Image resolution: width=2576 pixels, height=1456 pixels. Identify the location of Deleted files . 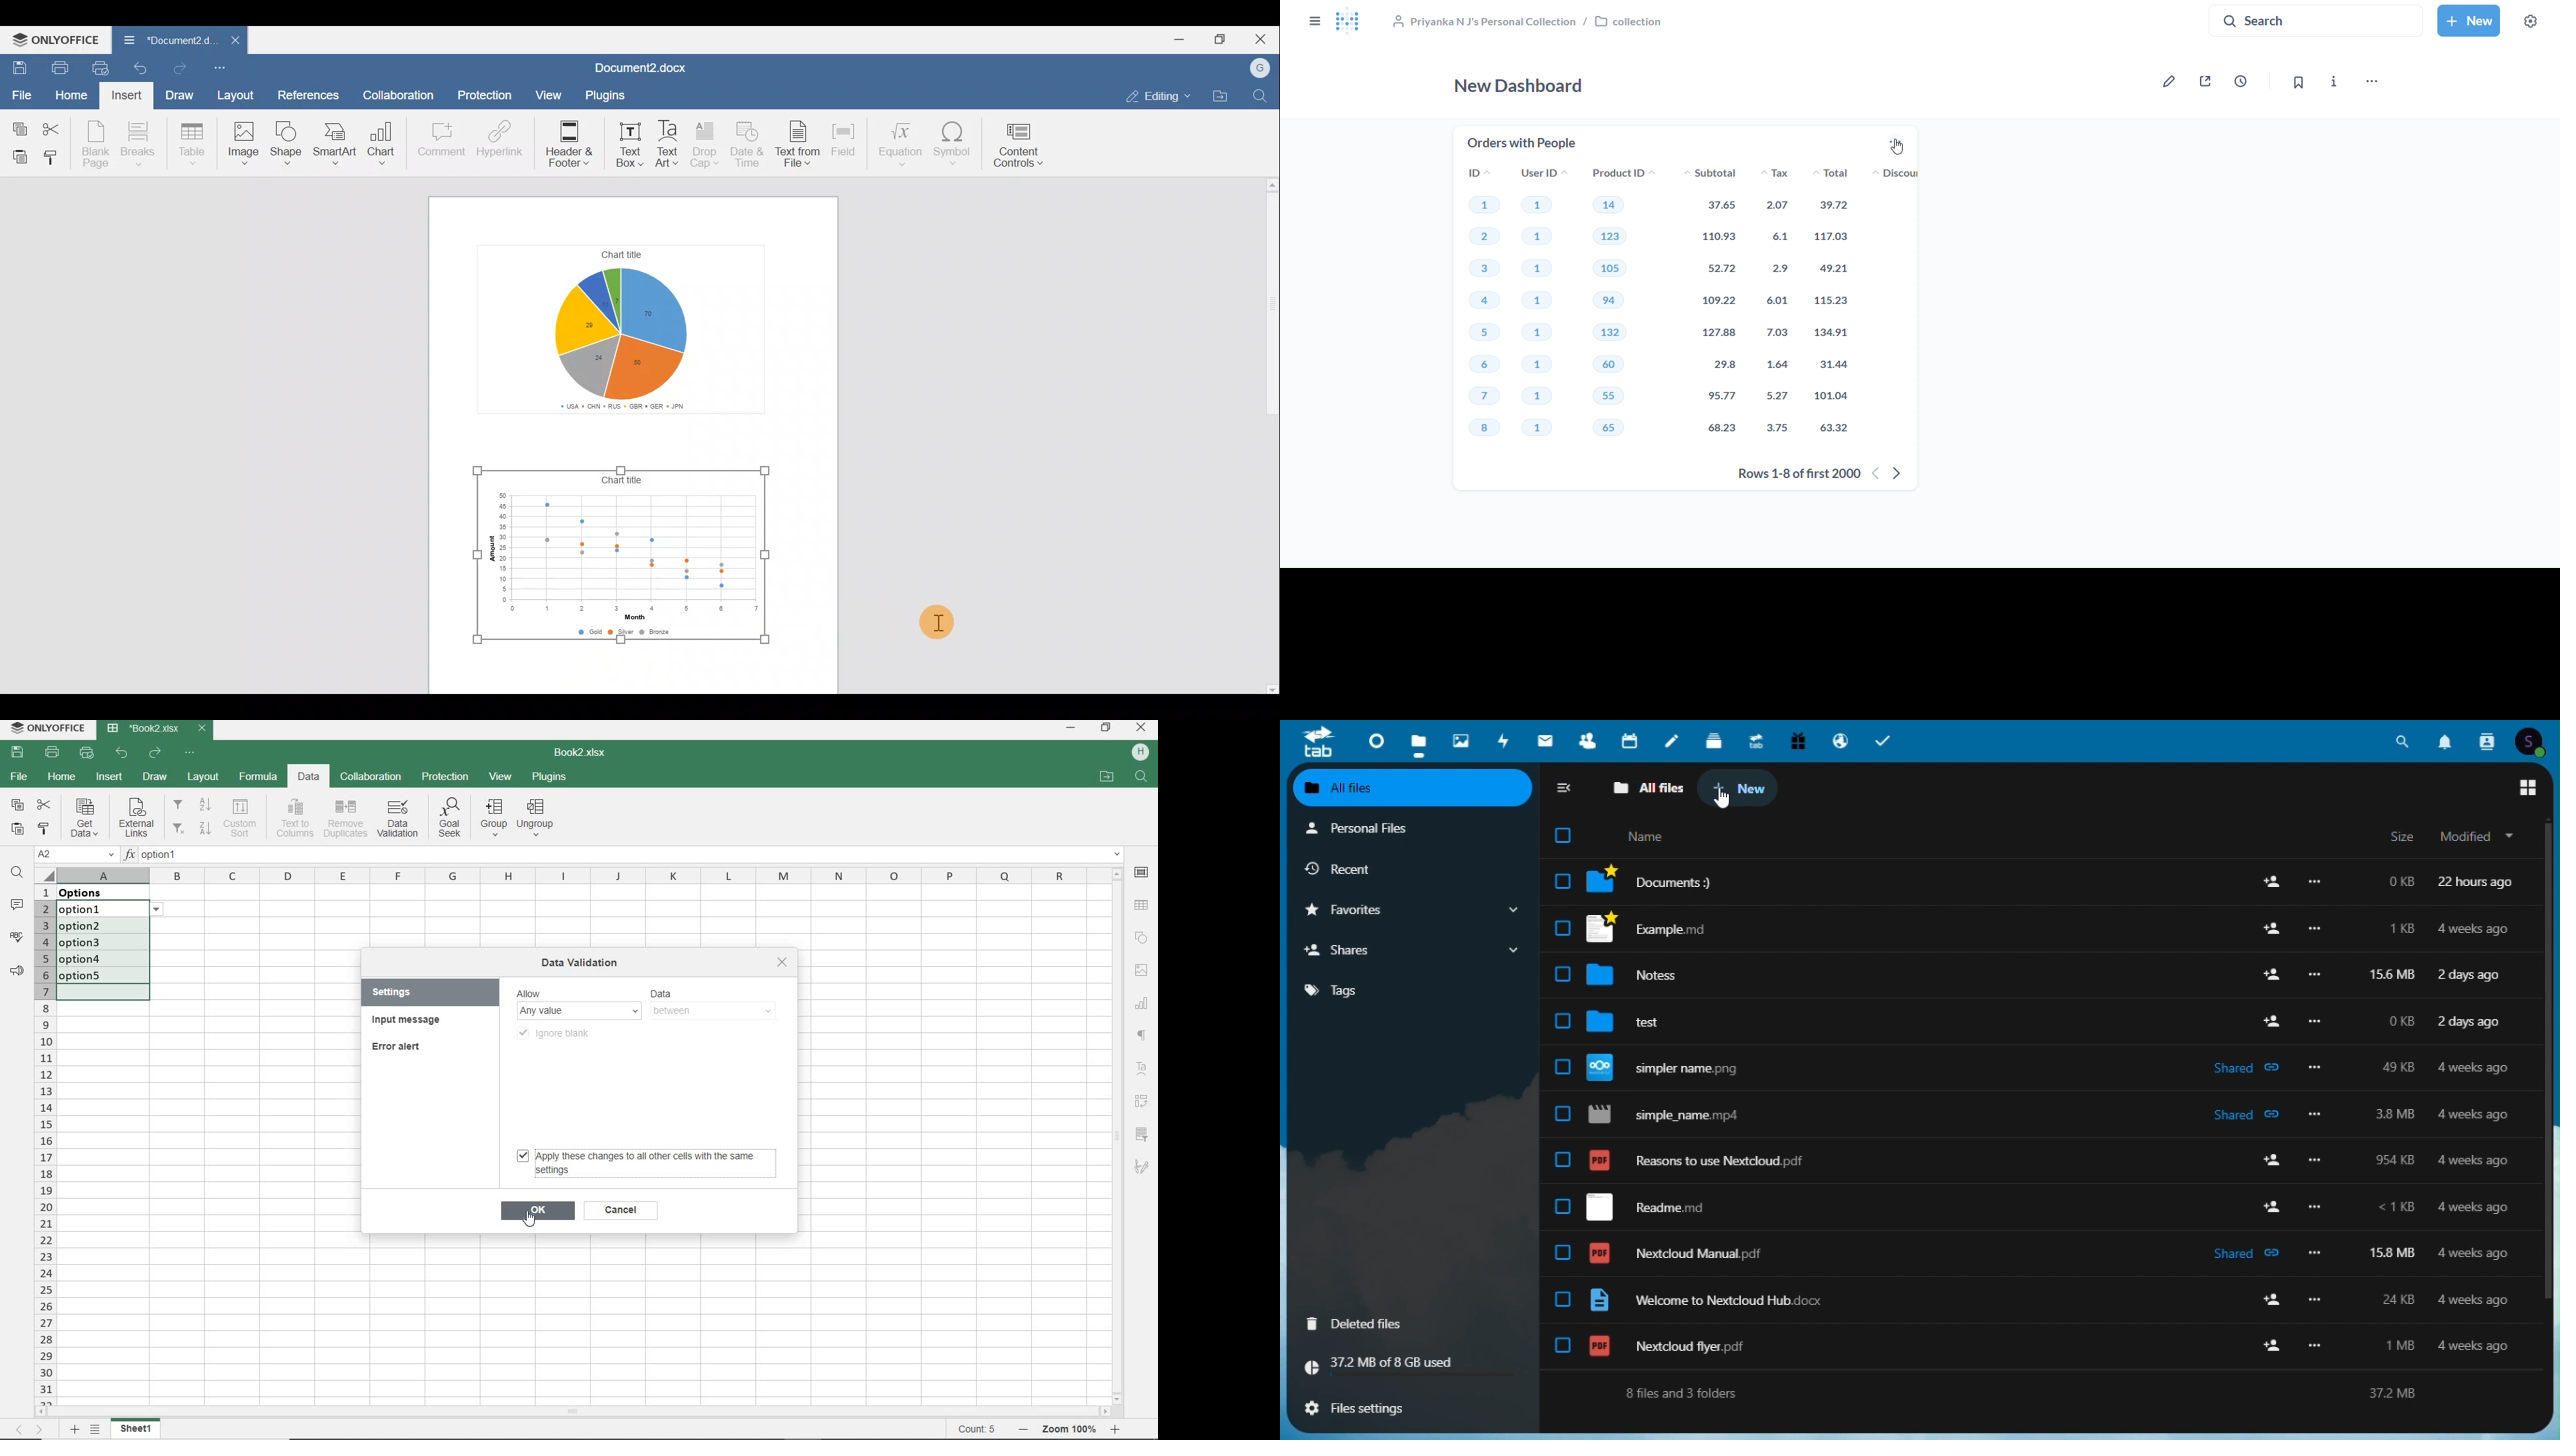
(1385, 1325).